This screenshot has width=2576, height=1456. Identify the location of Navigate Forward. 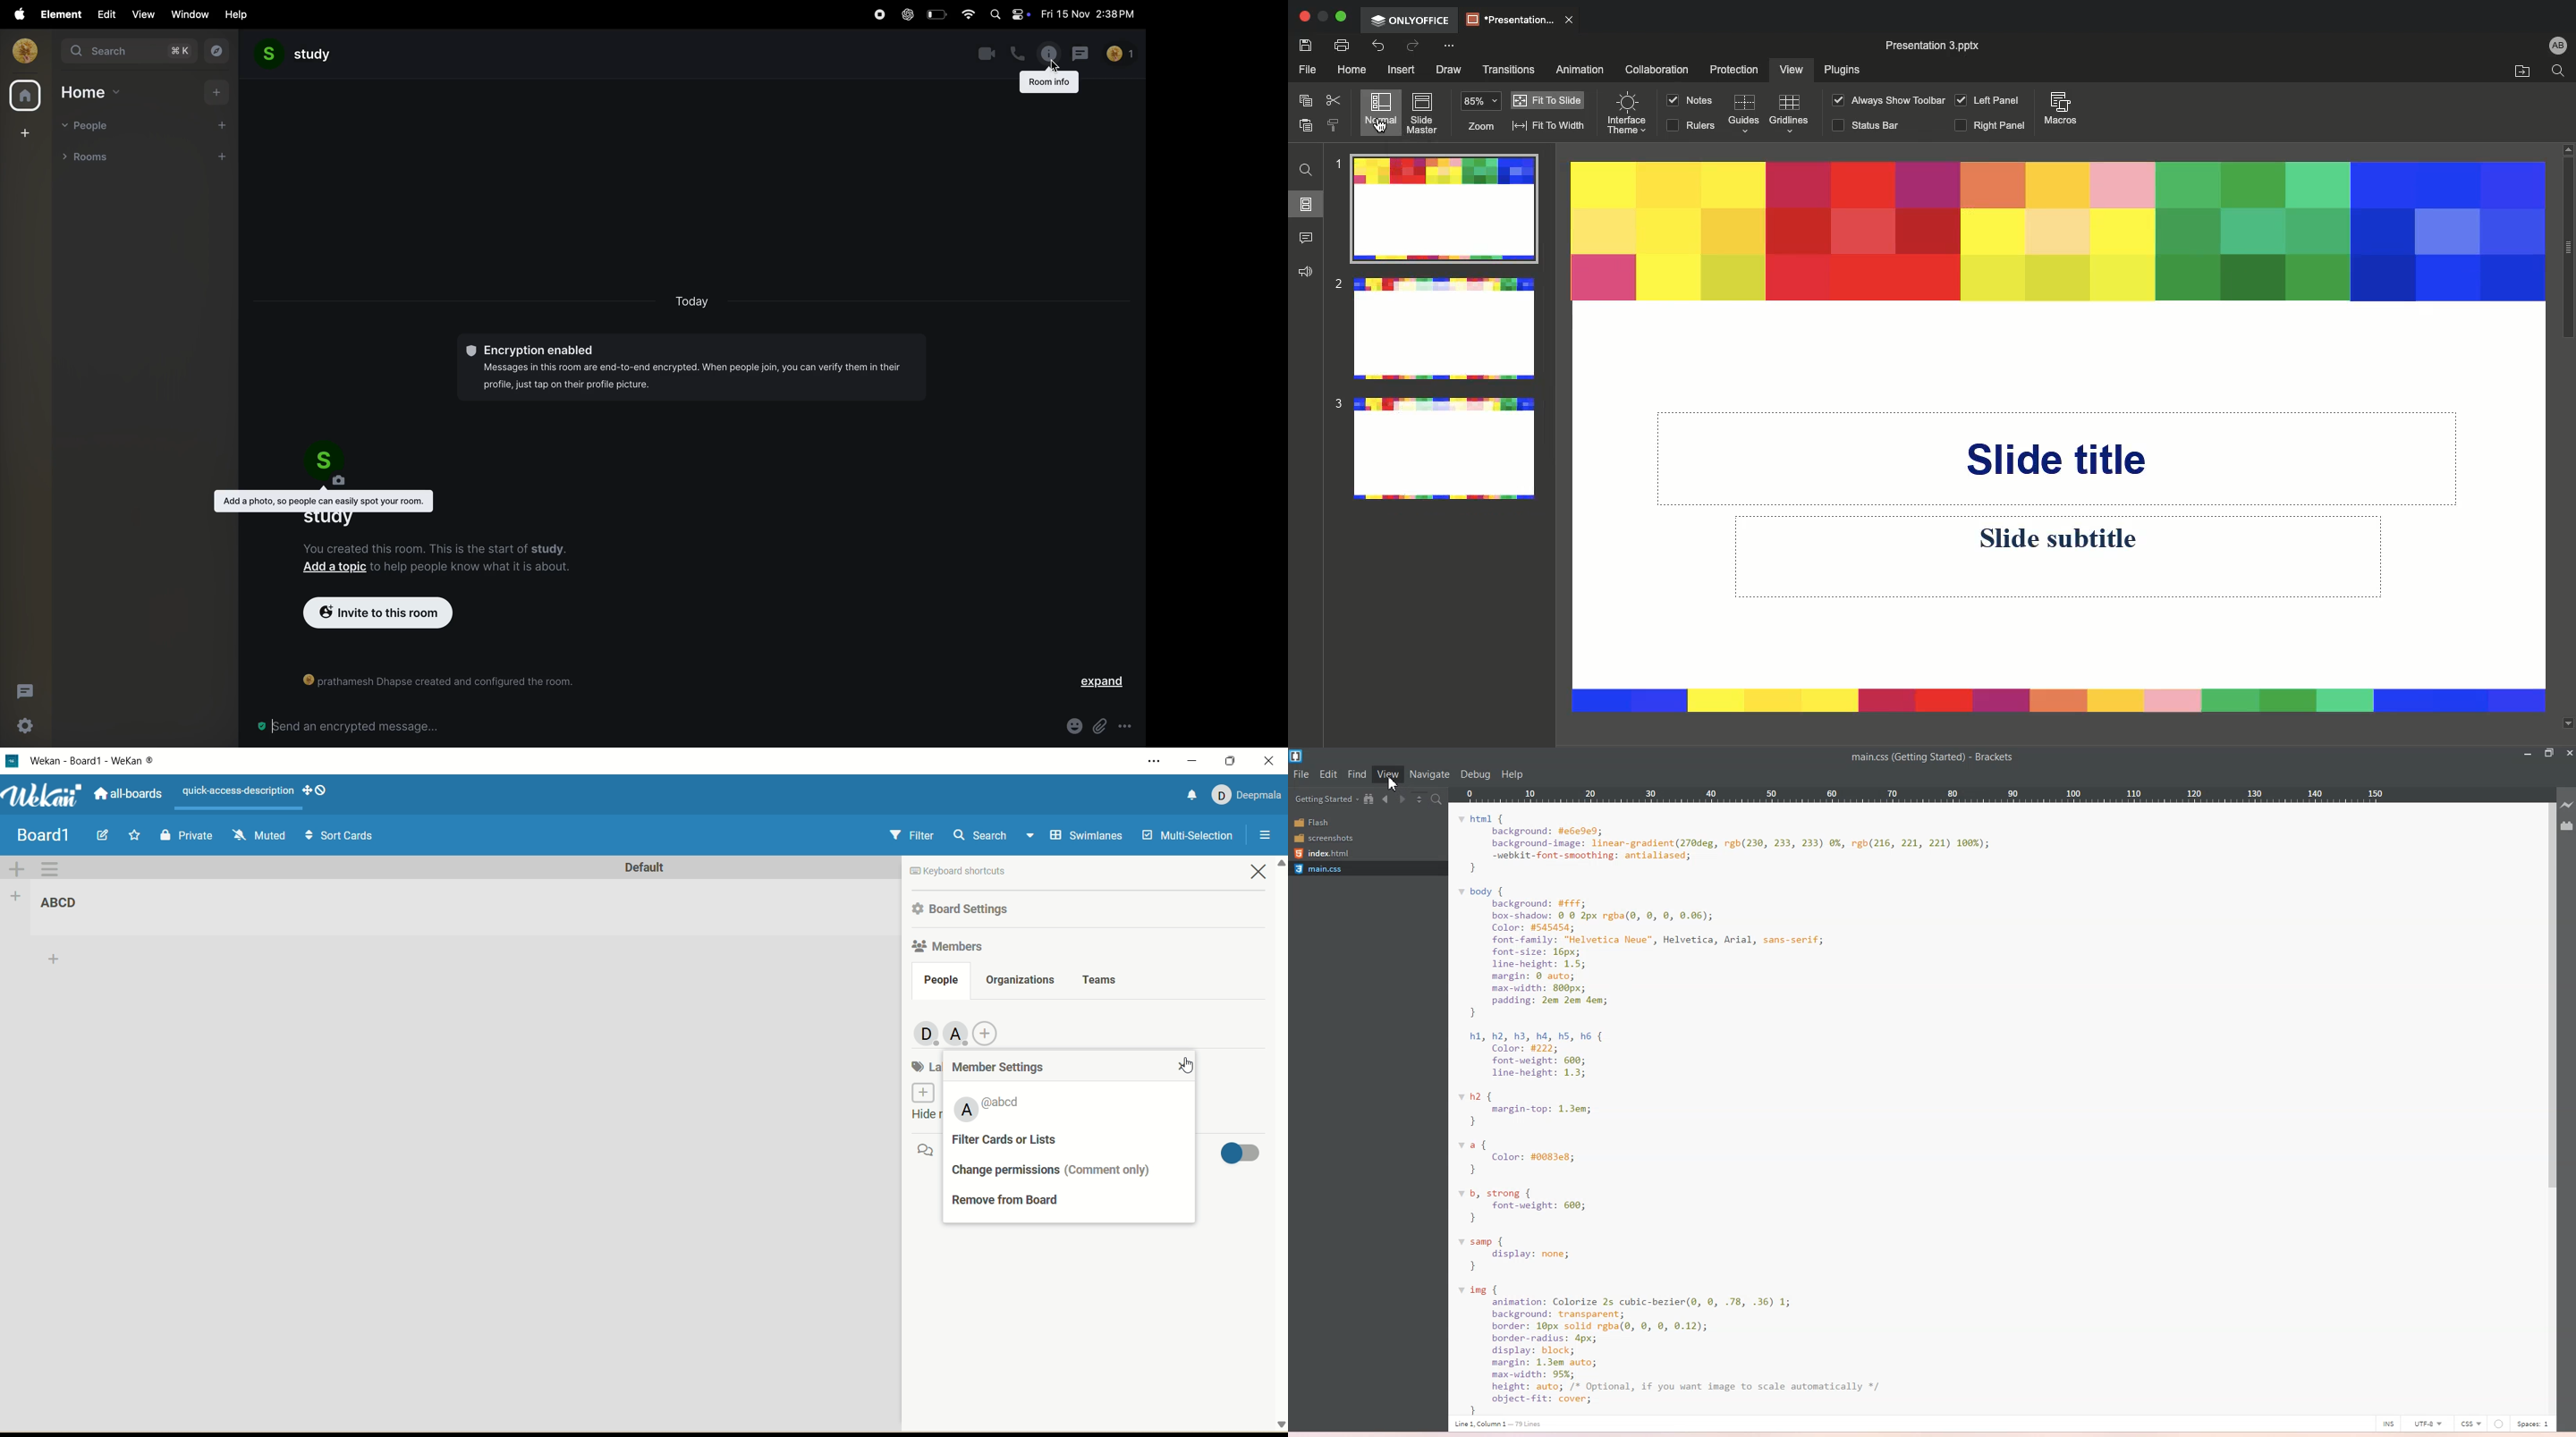
(1403, 799).